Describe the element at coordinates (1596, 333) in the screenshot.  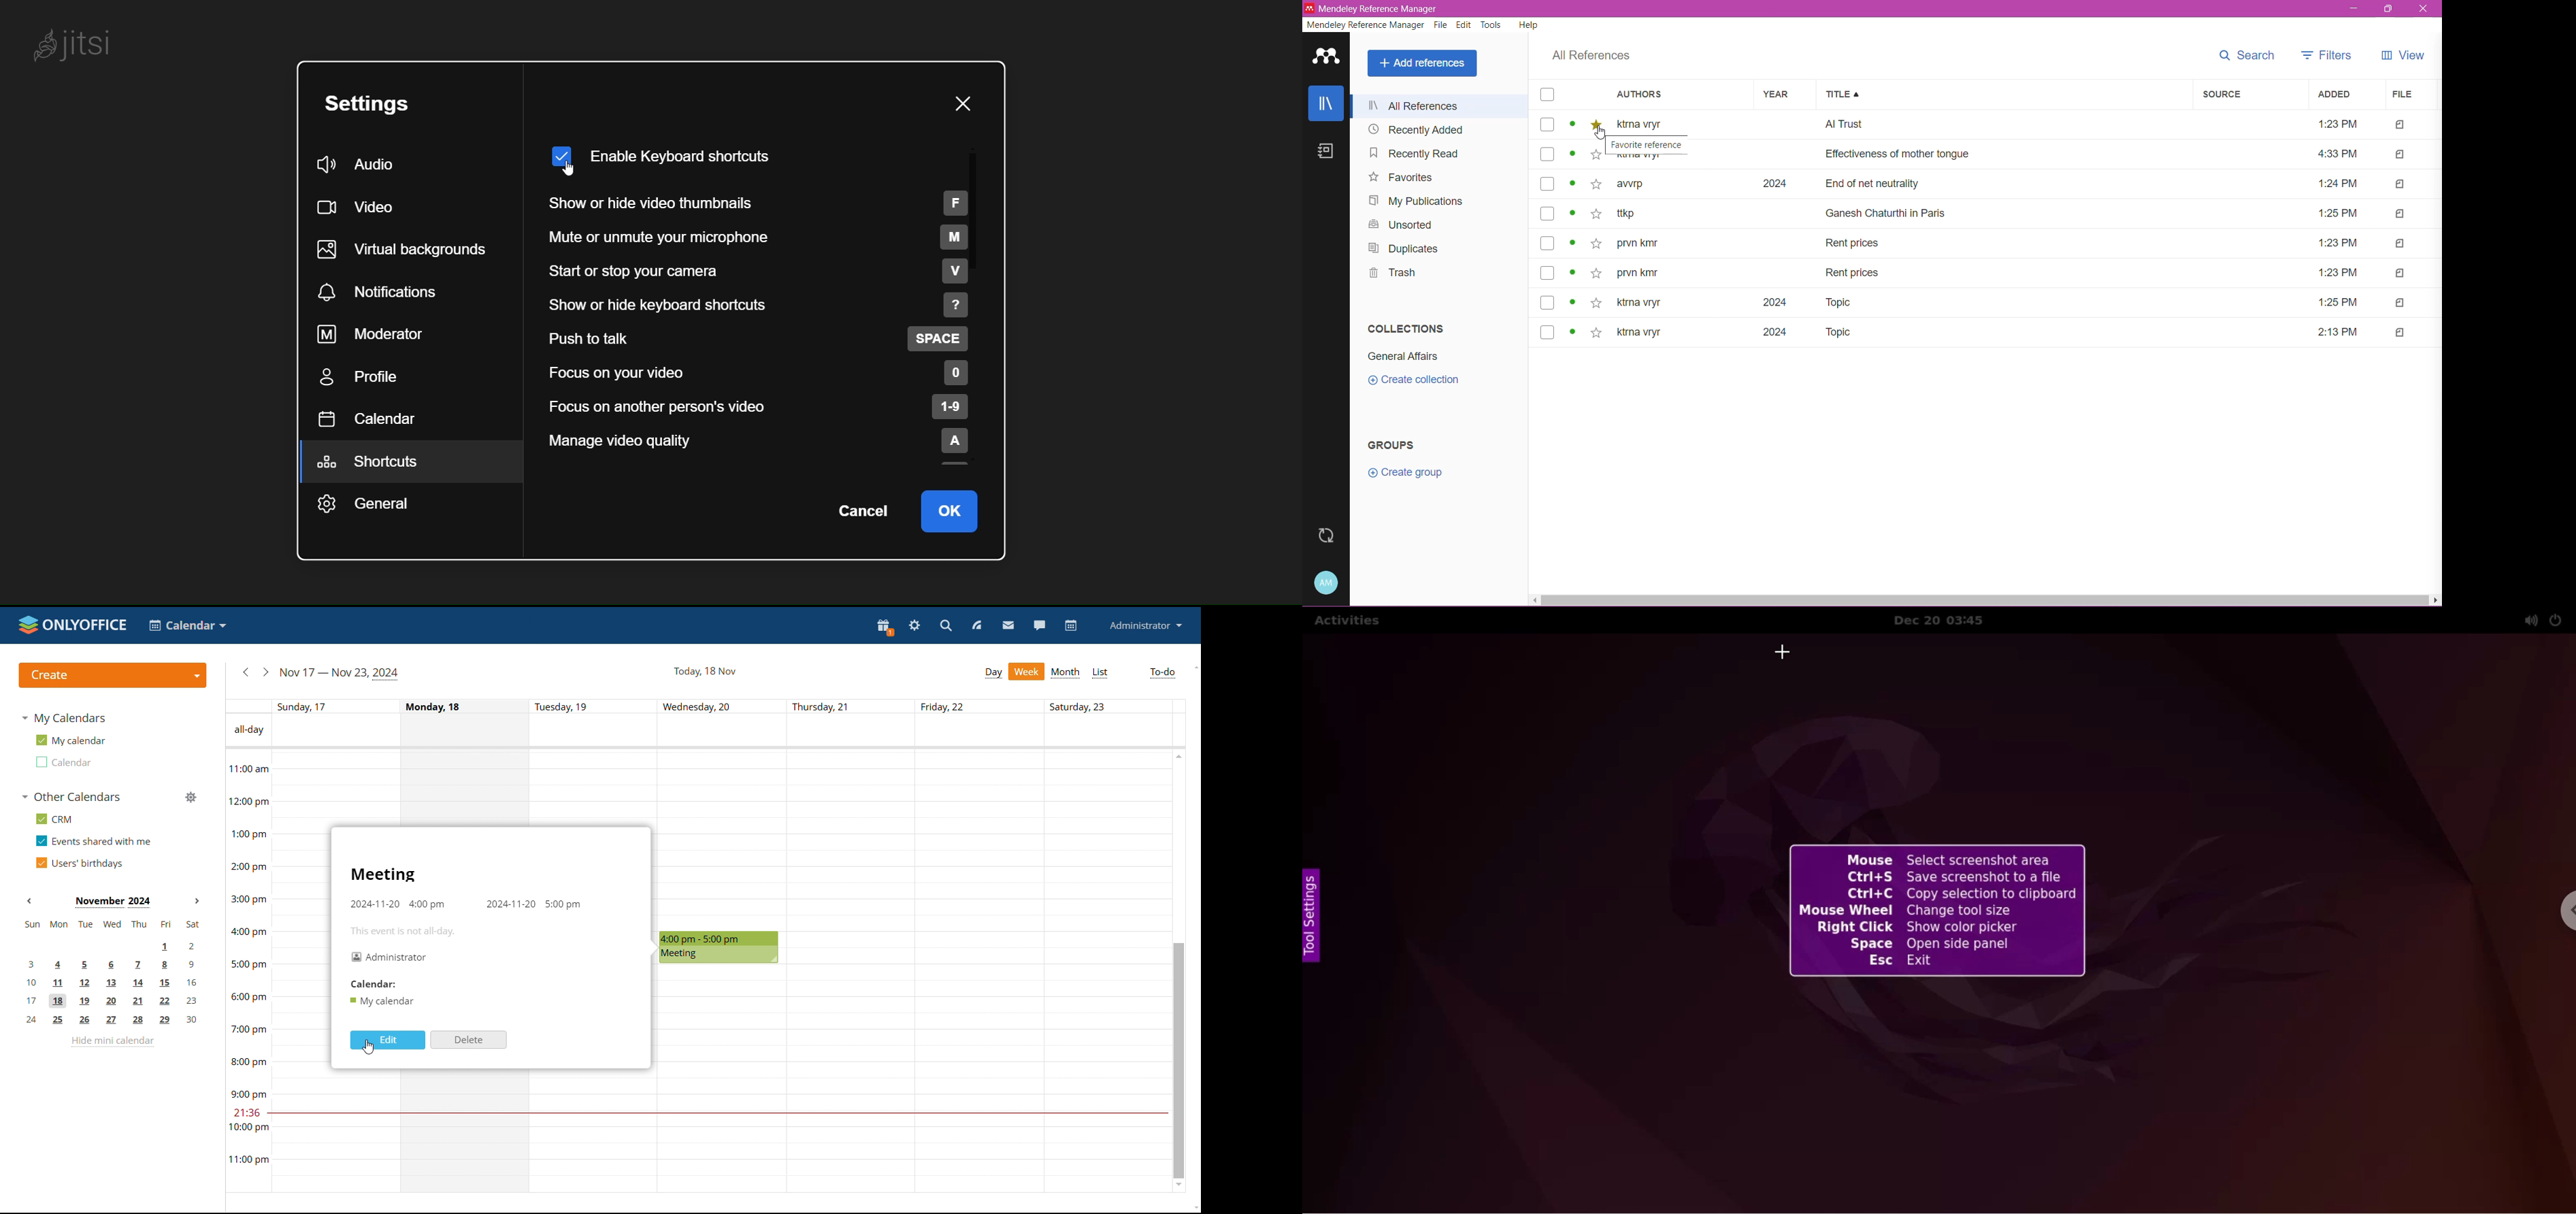
I see `Add to favorite` at that location.